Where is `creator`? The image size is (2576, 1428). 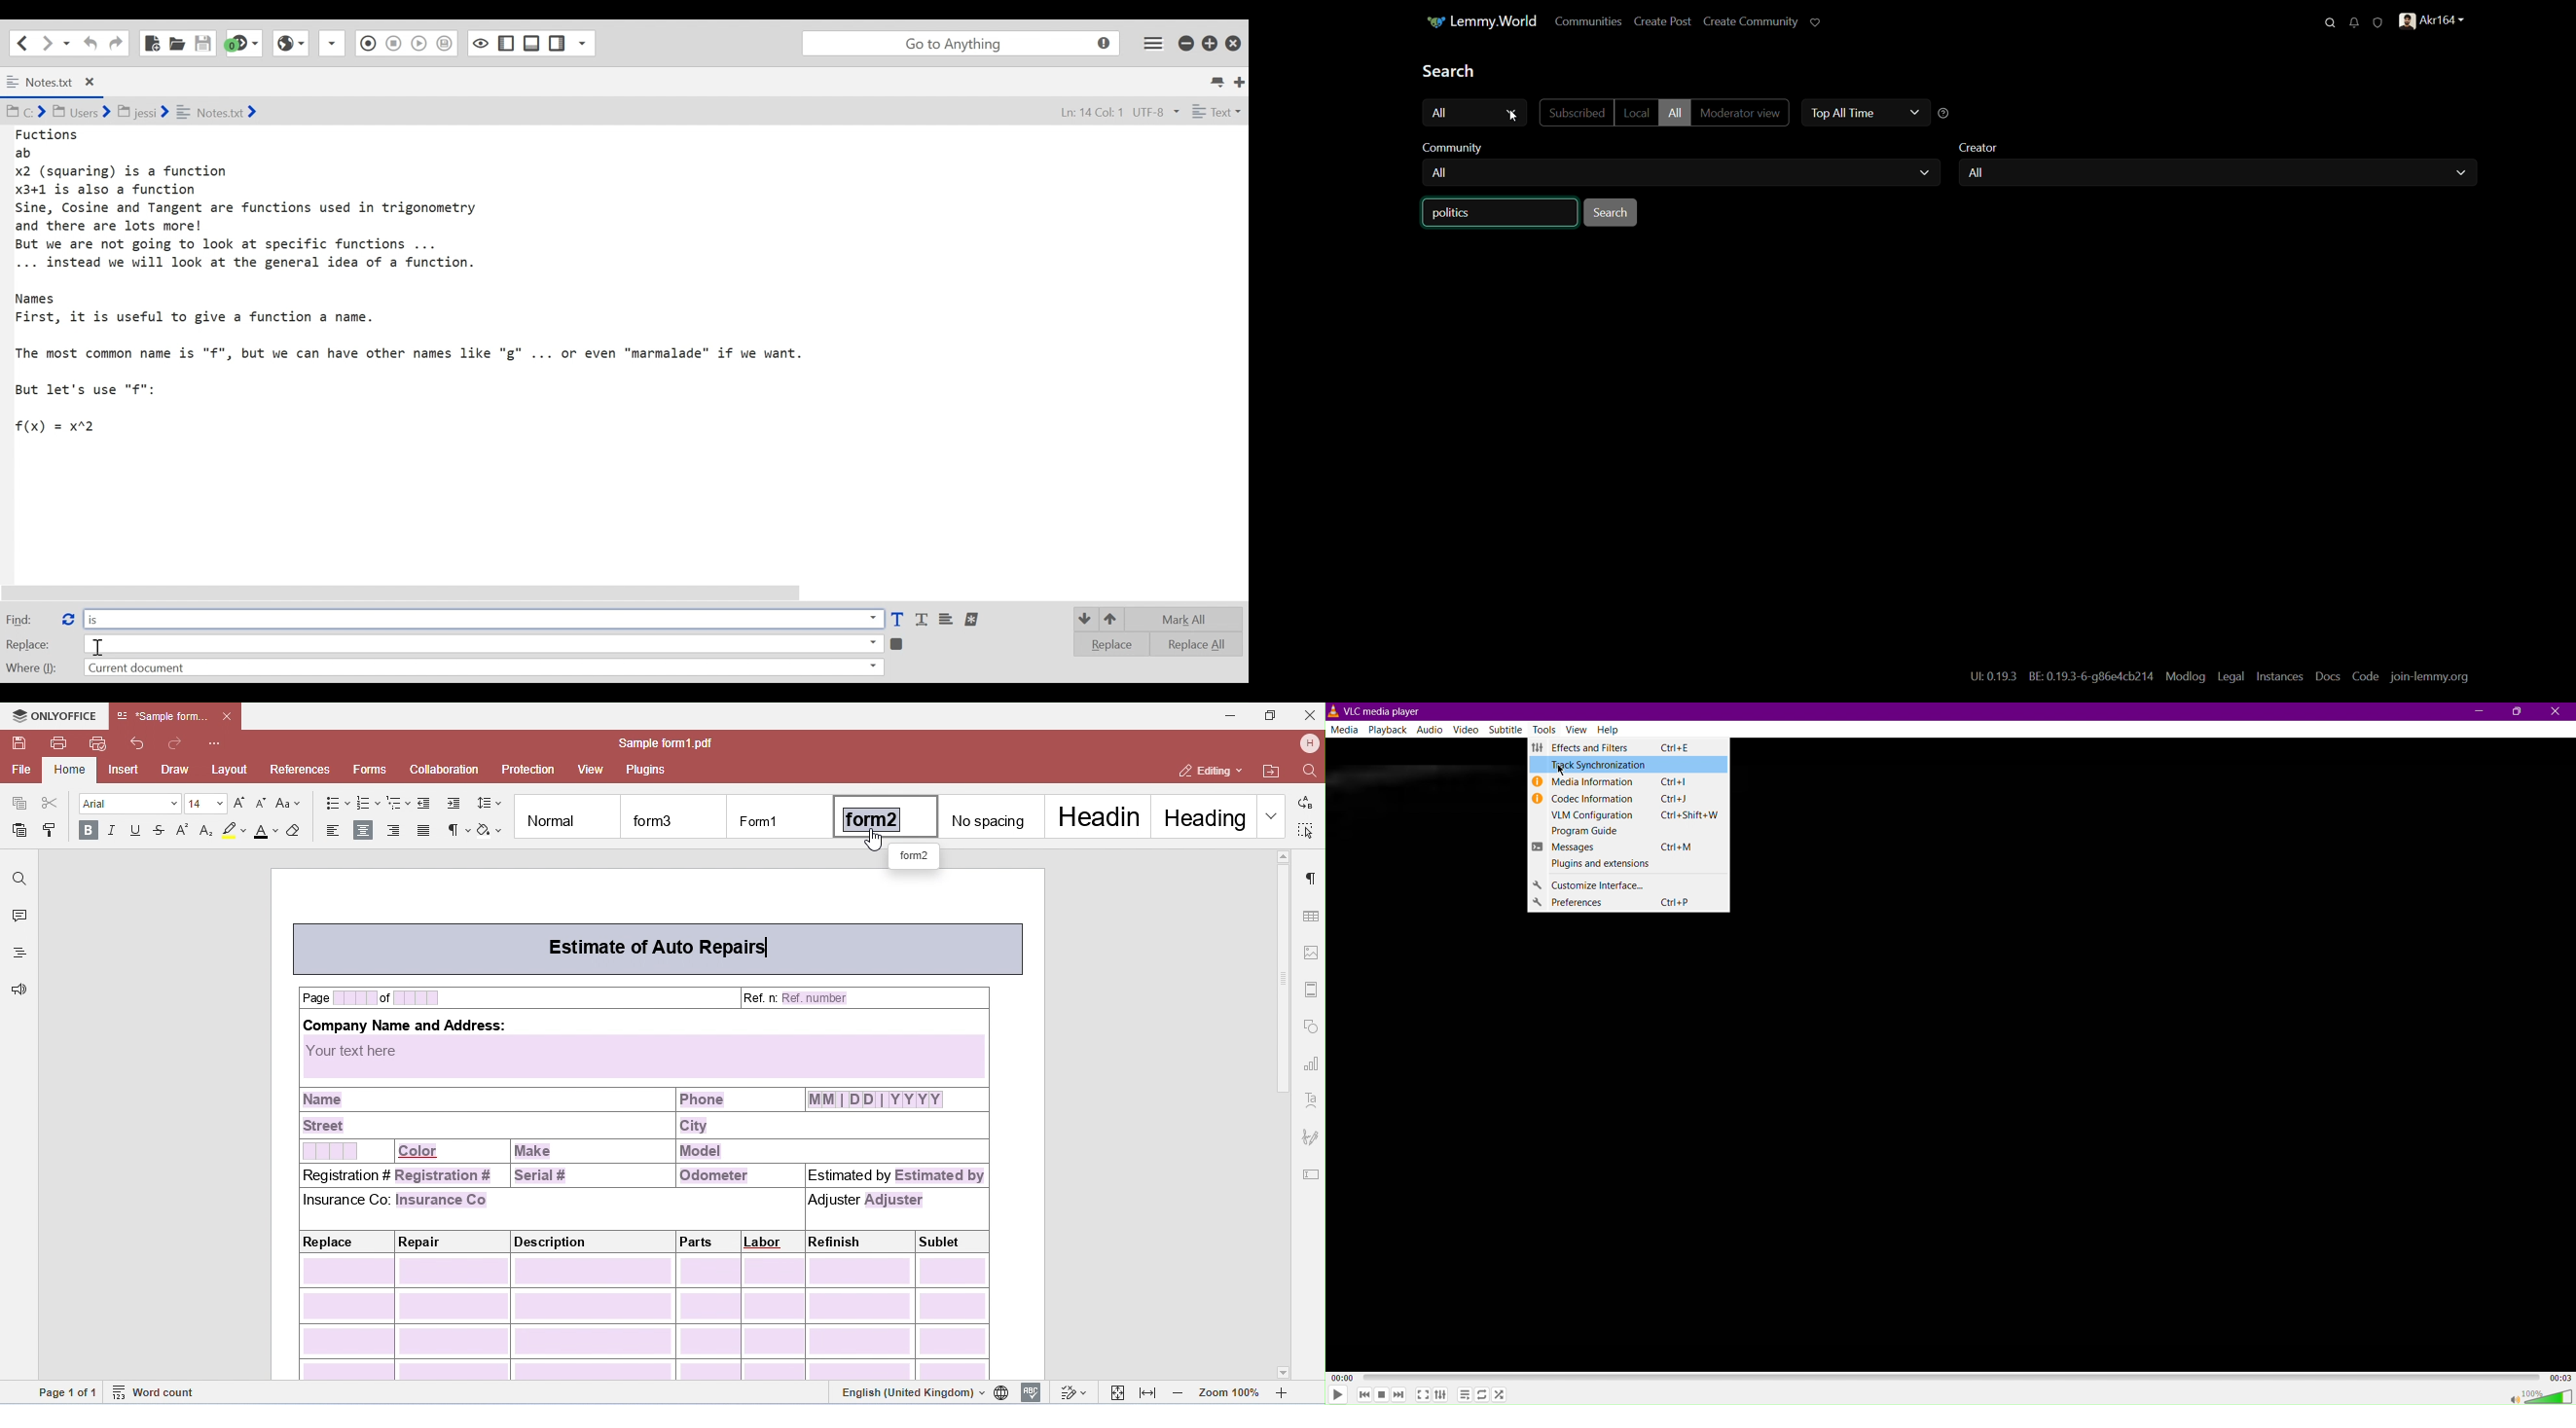
creator is located at coordinates (1980, 148).